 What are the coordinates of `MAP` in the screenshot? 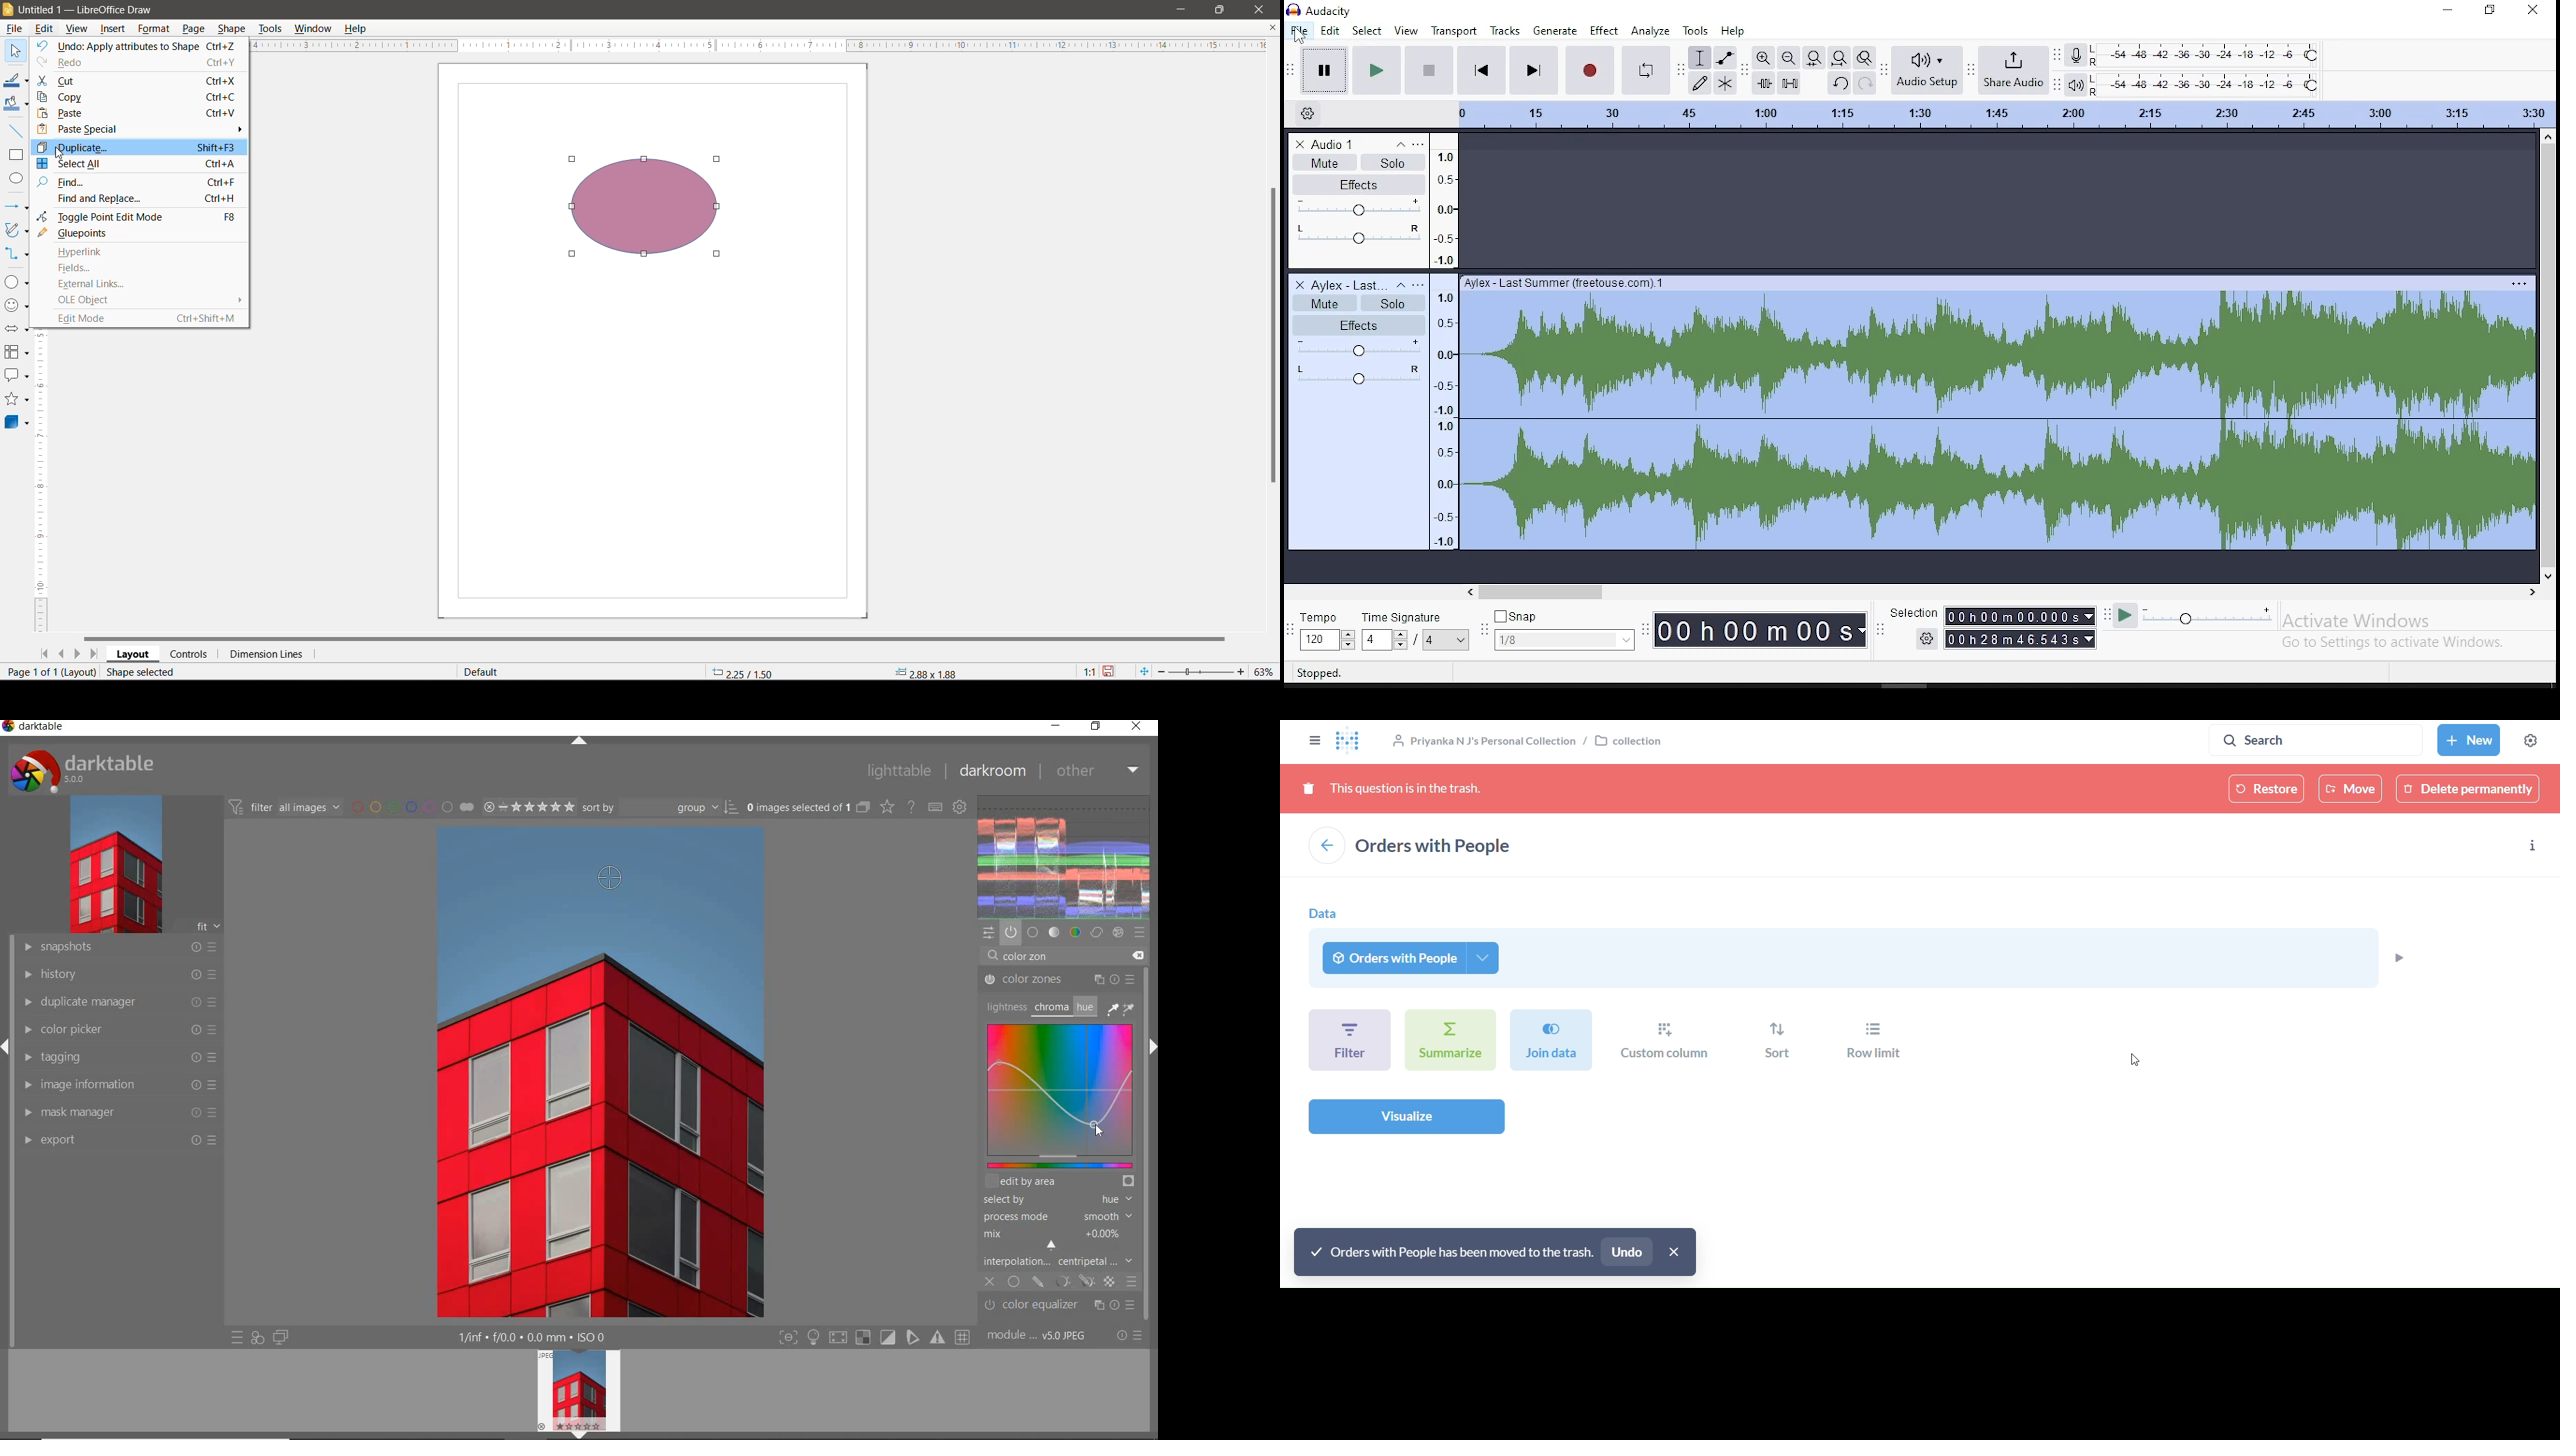 It's located at (1059, 1095).